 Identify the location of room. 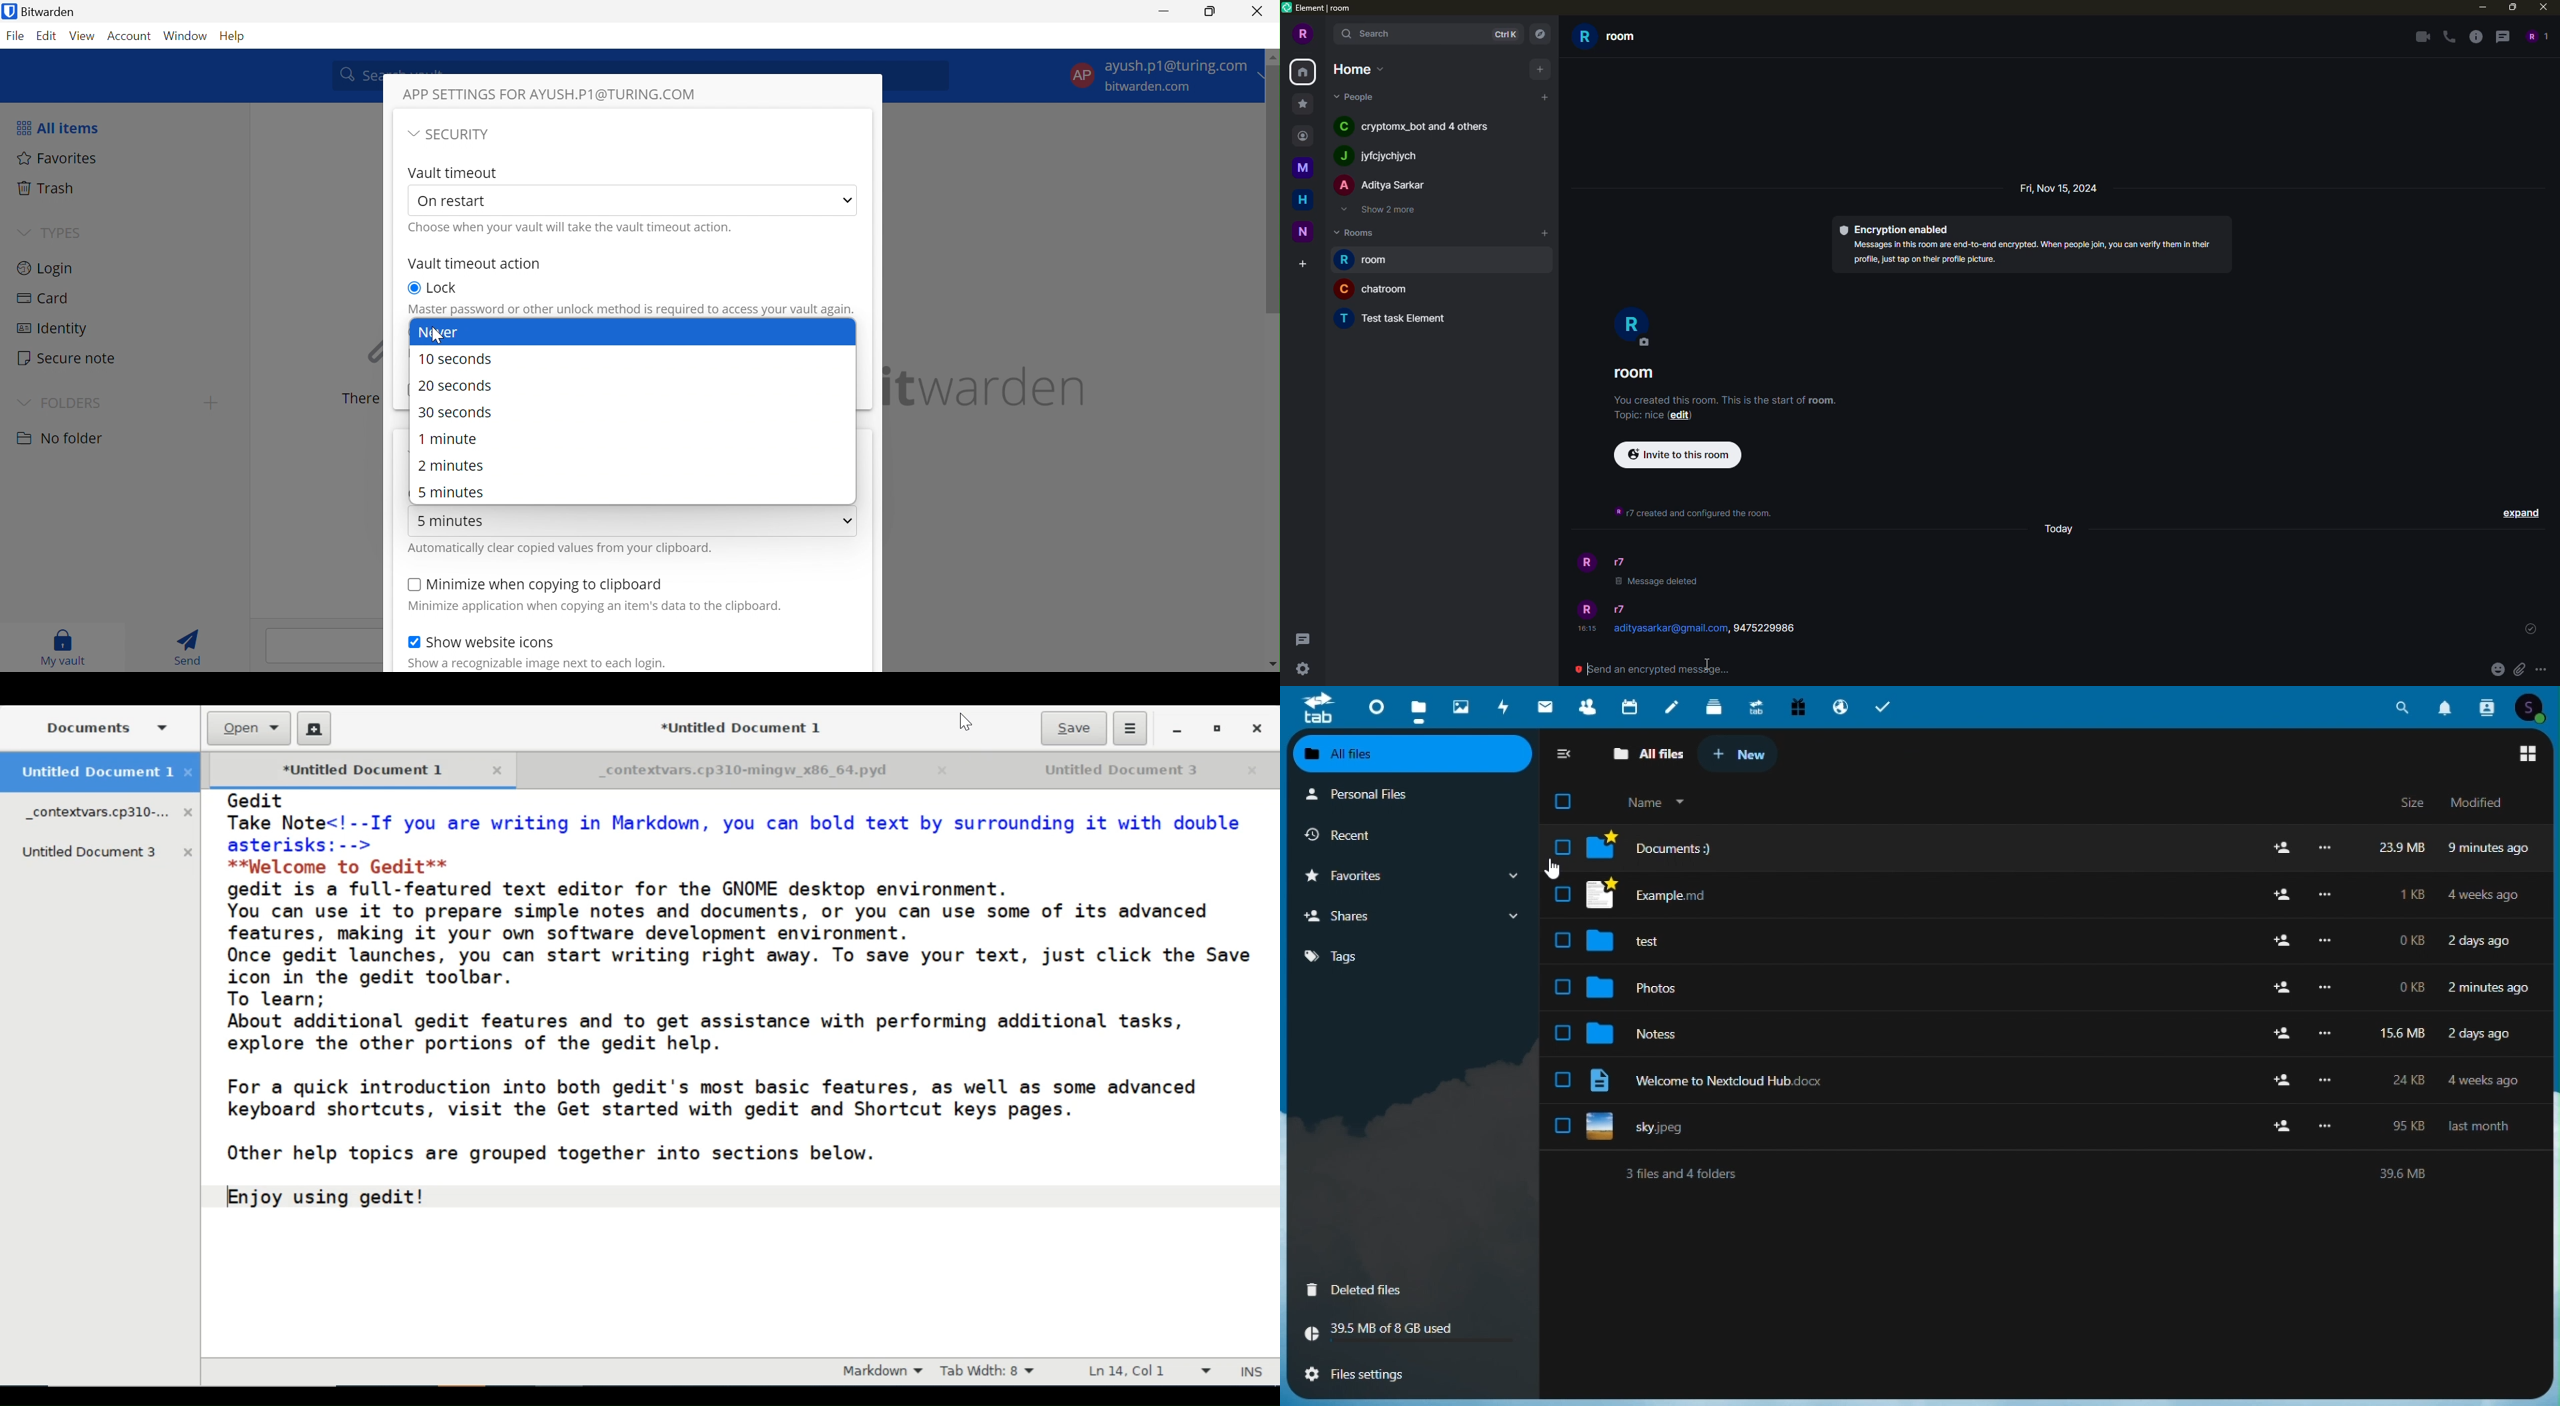
(1363, 260).